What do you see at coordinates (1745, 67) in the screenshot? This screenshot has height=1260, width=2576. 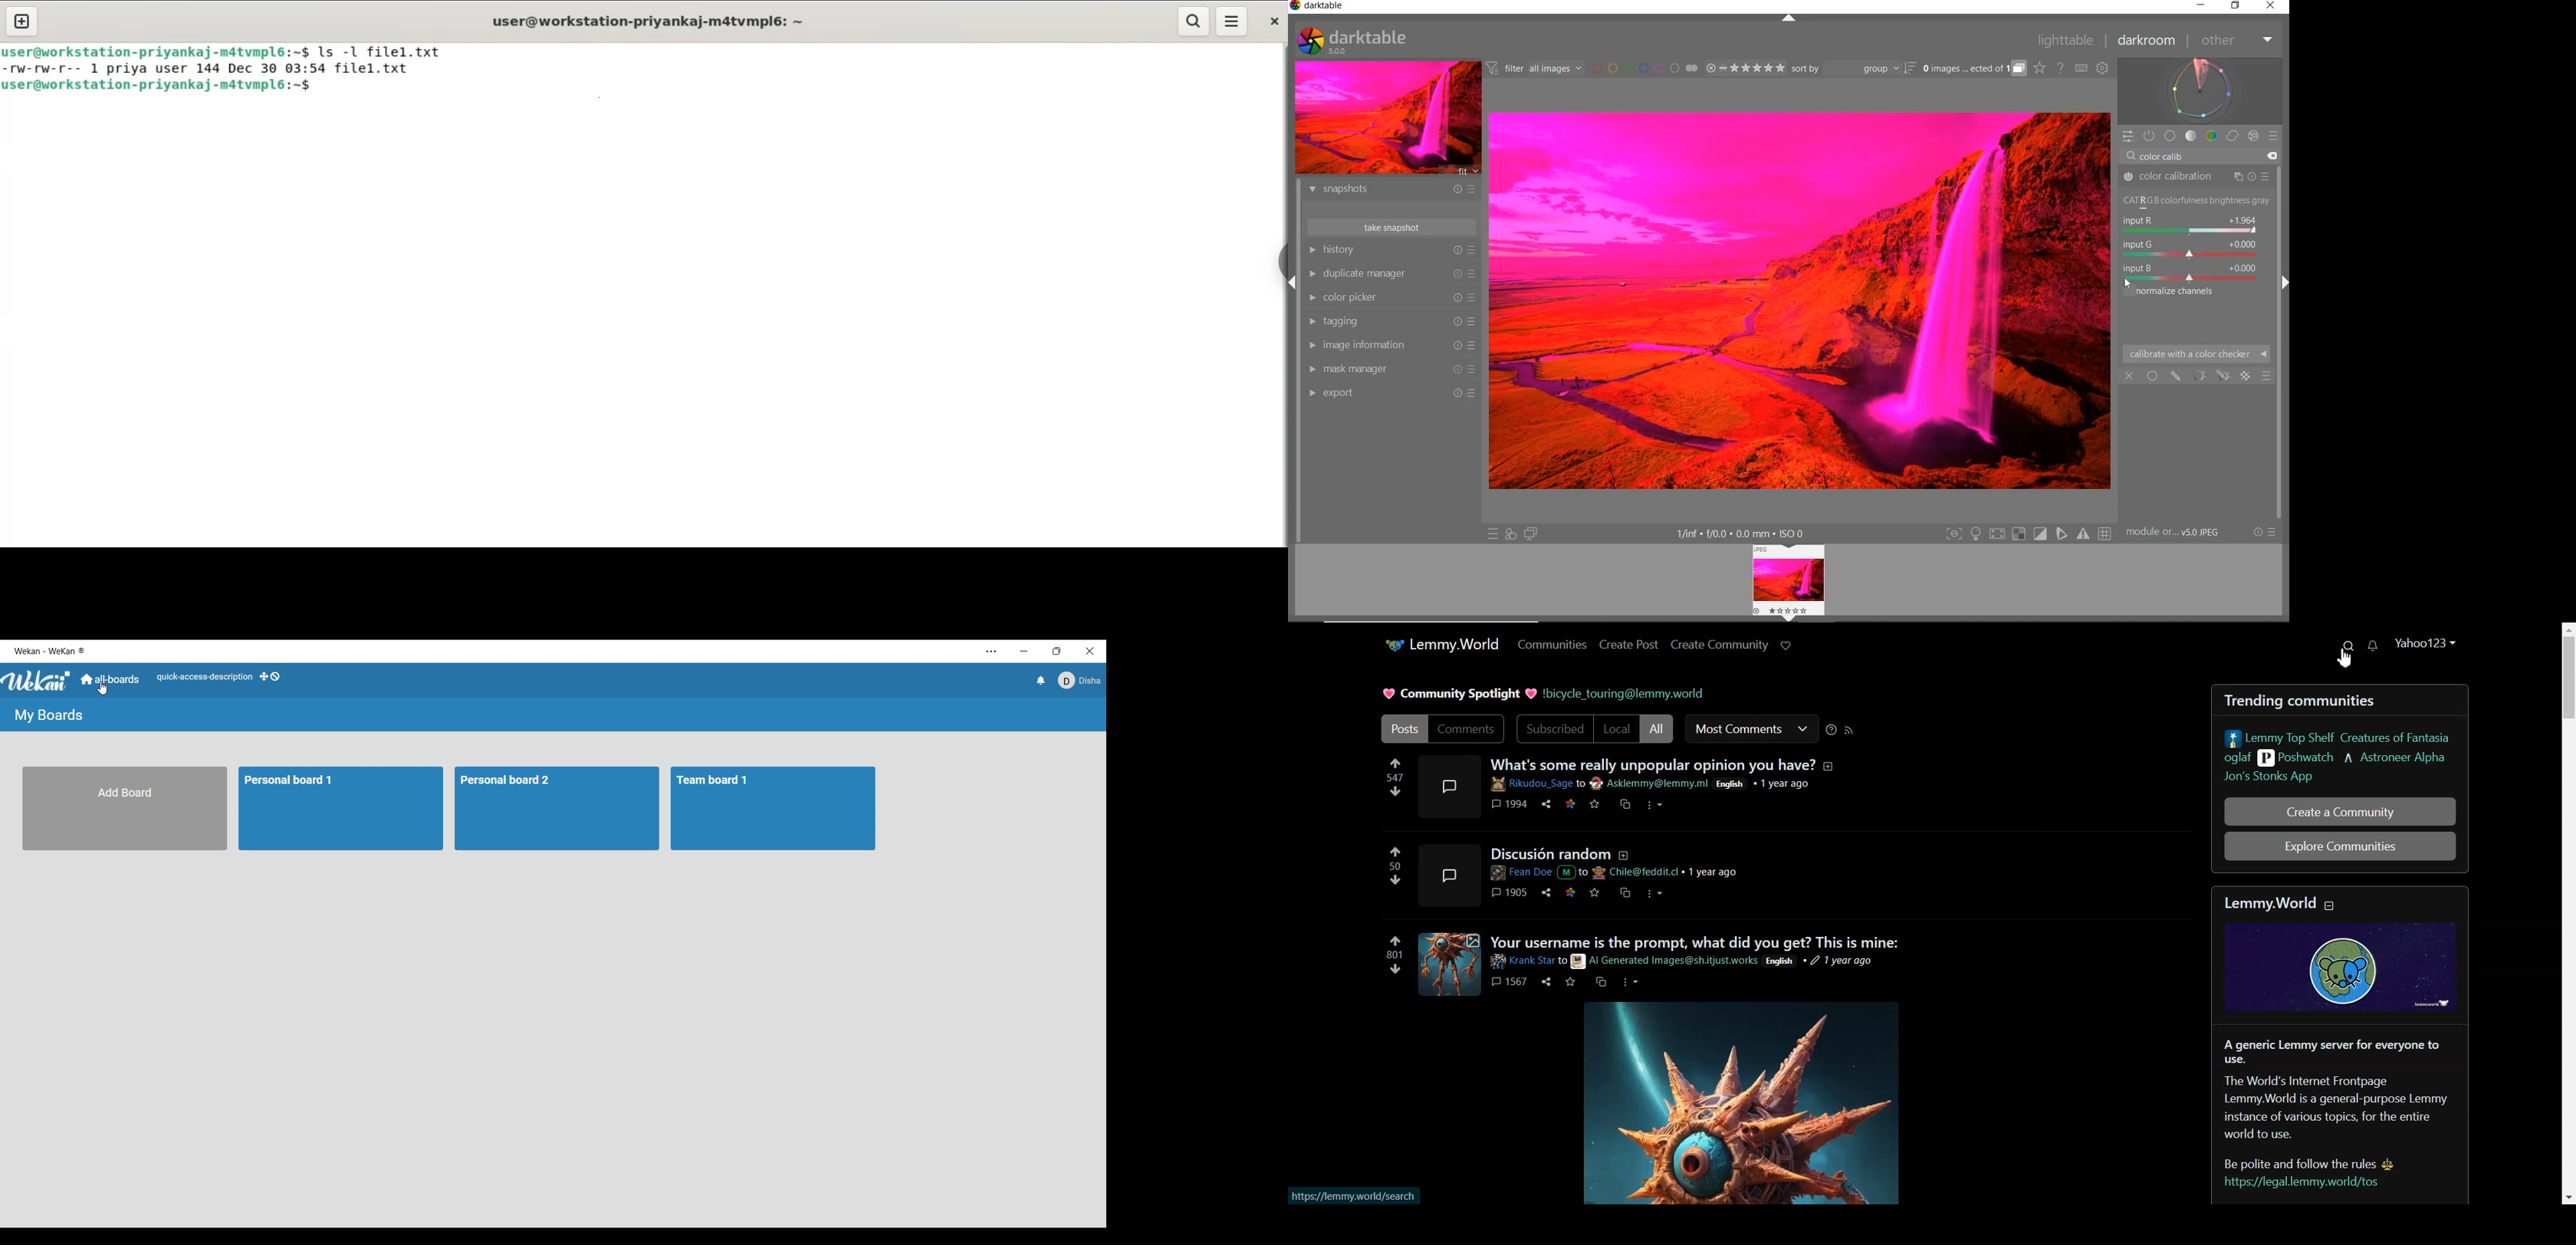 I see `RANGE RATING OF SELECTED IMAGES` at bounding box center [1745, 67].